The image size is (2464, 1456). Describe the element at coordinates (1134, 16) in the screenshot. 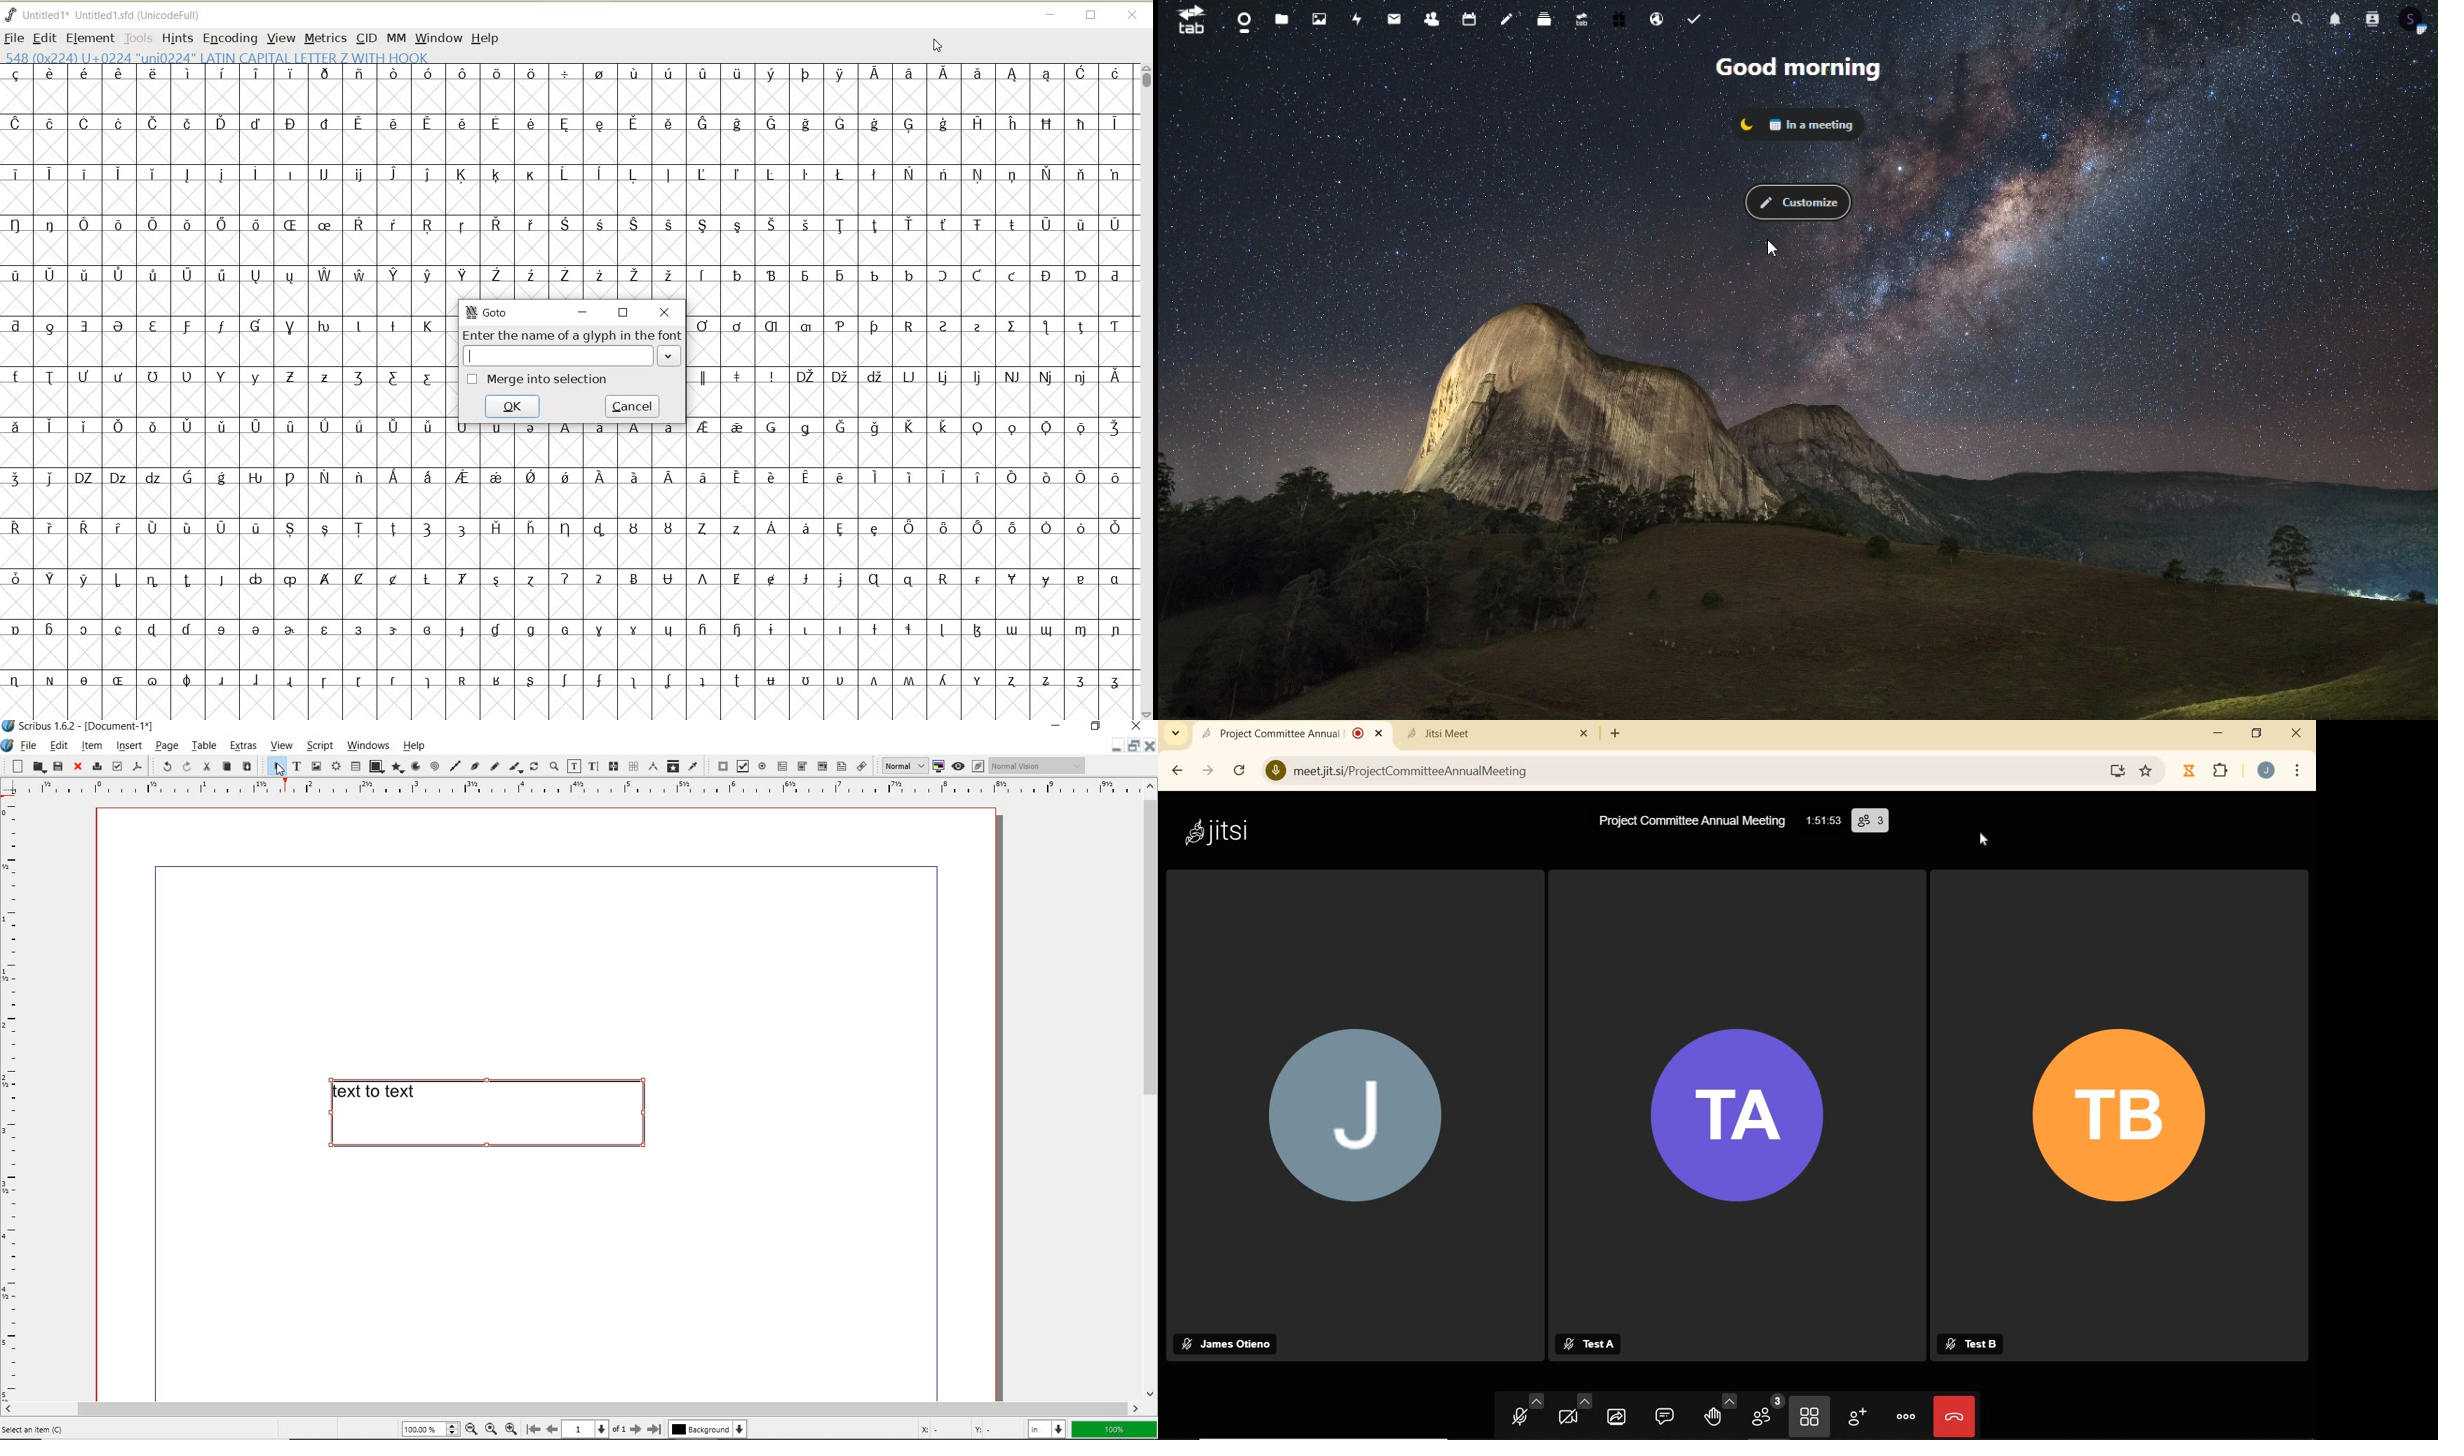

I see `CLOSE` at that location.